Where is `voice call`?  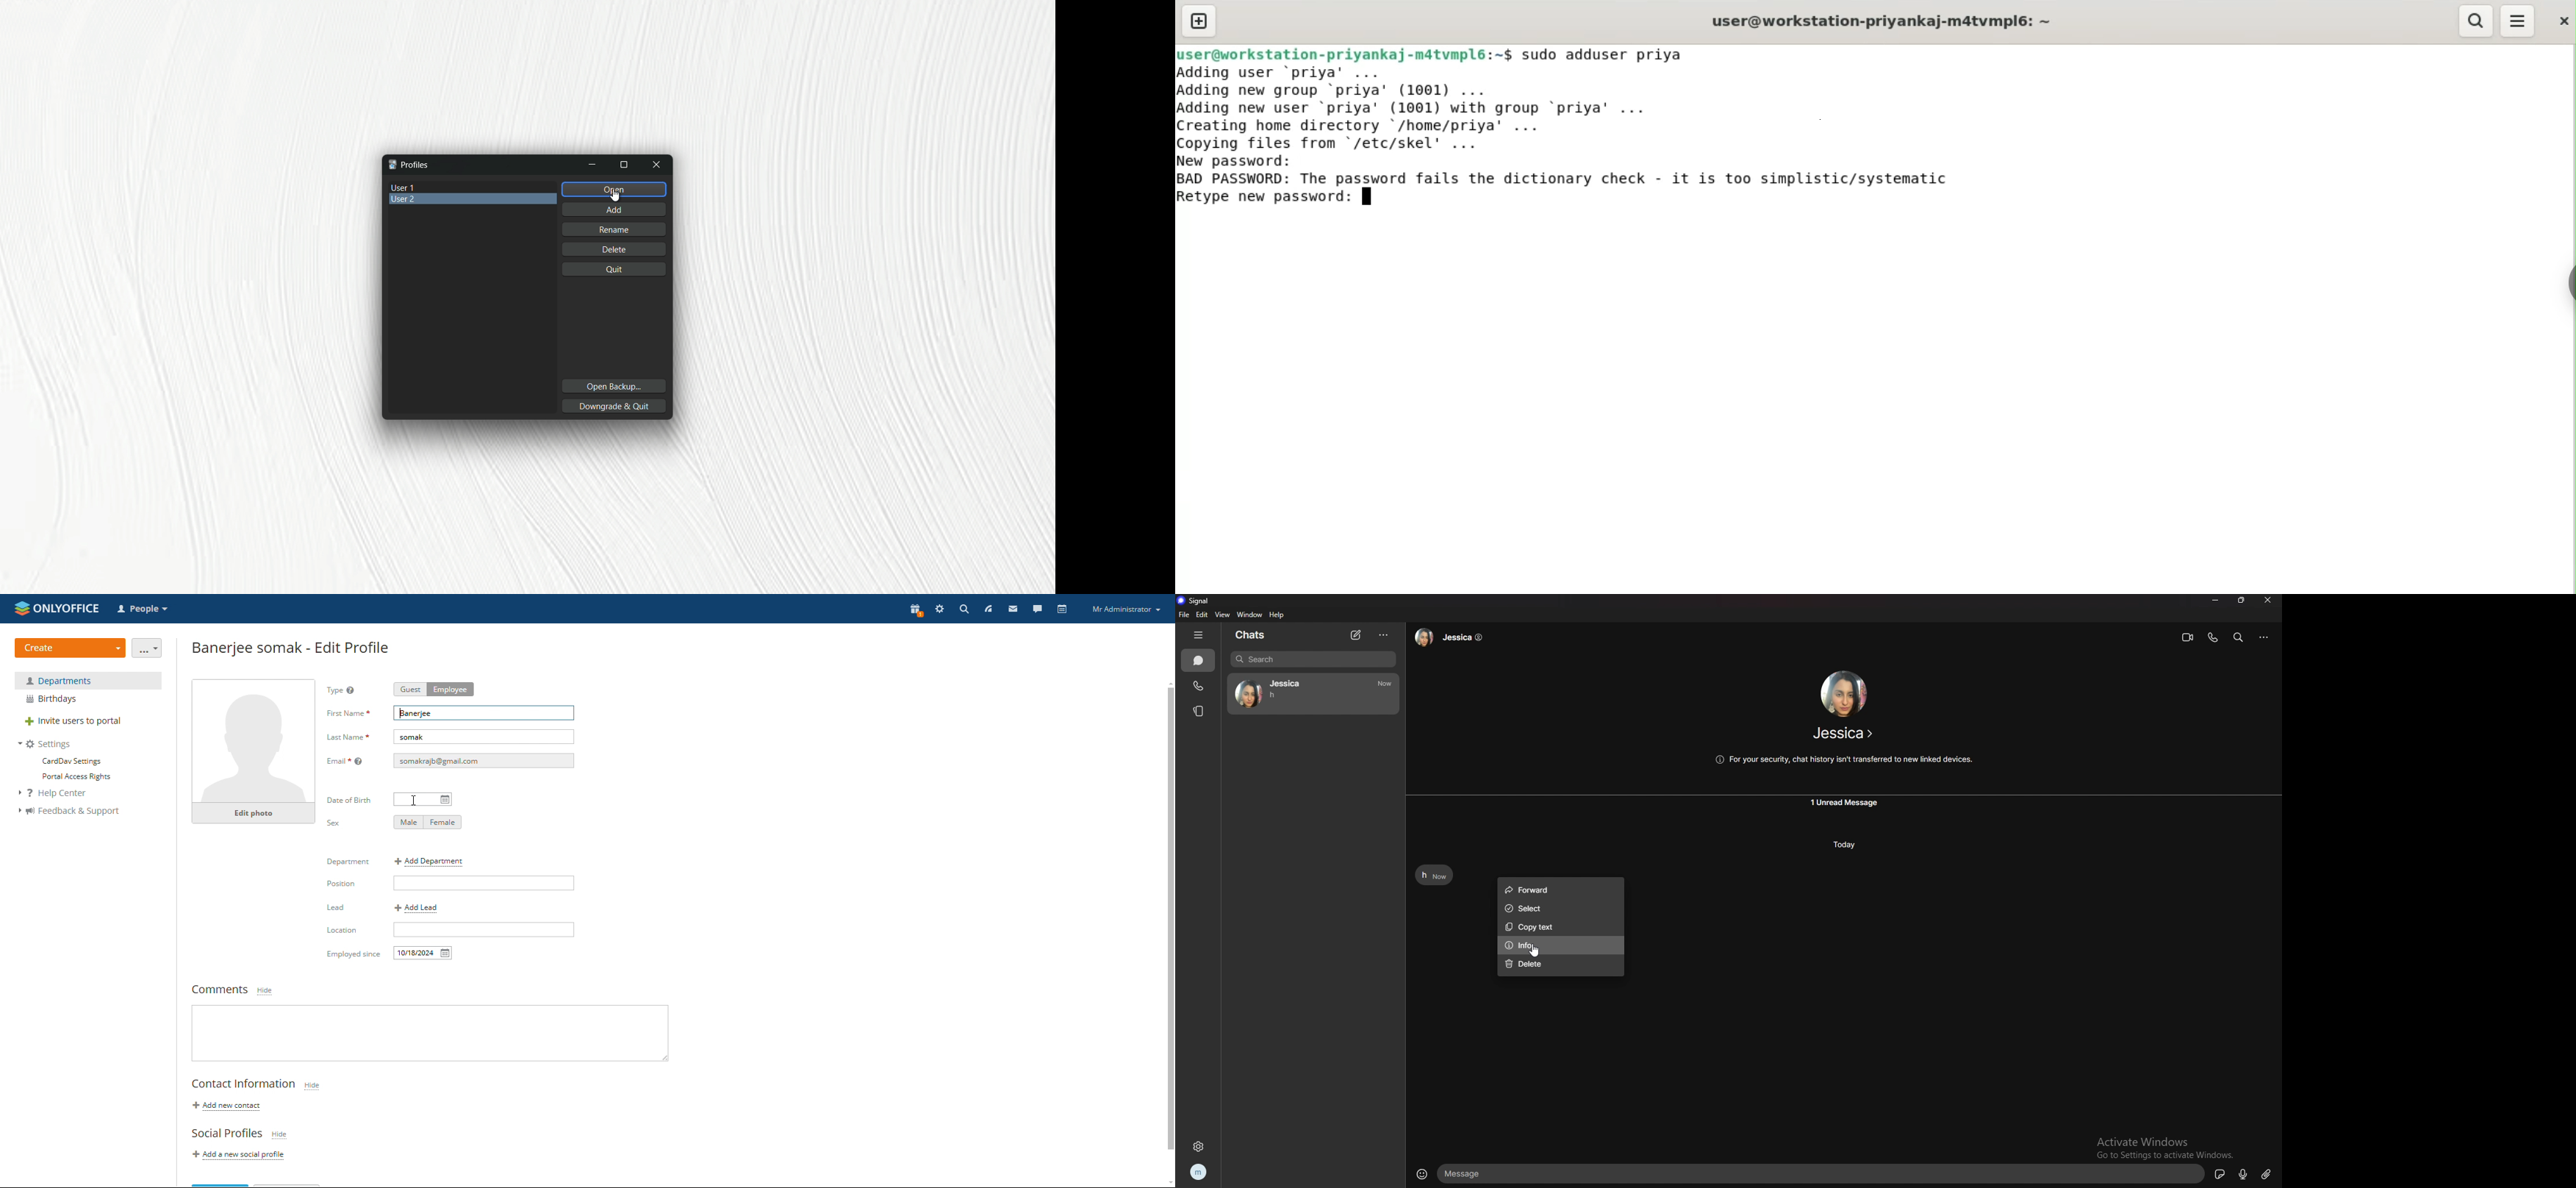 voice call is located at coordinates (2212, 638).